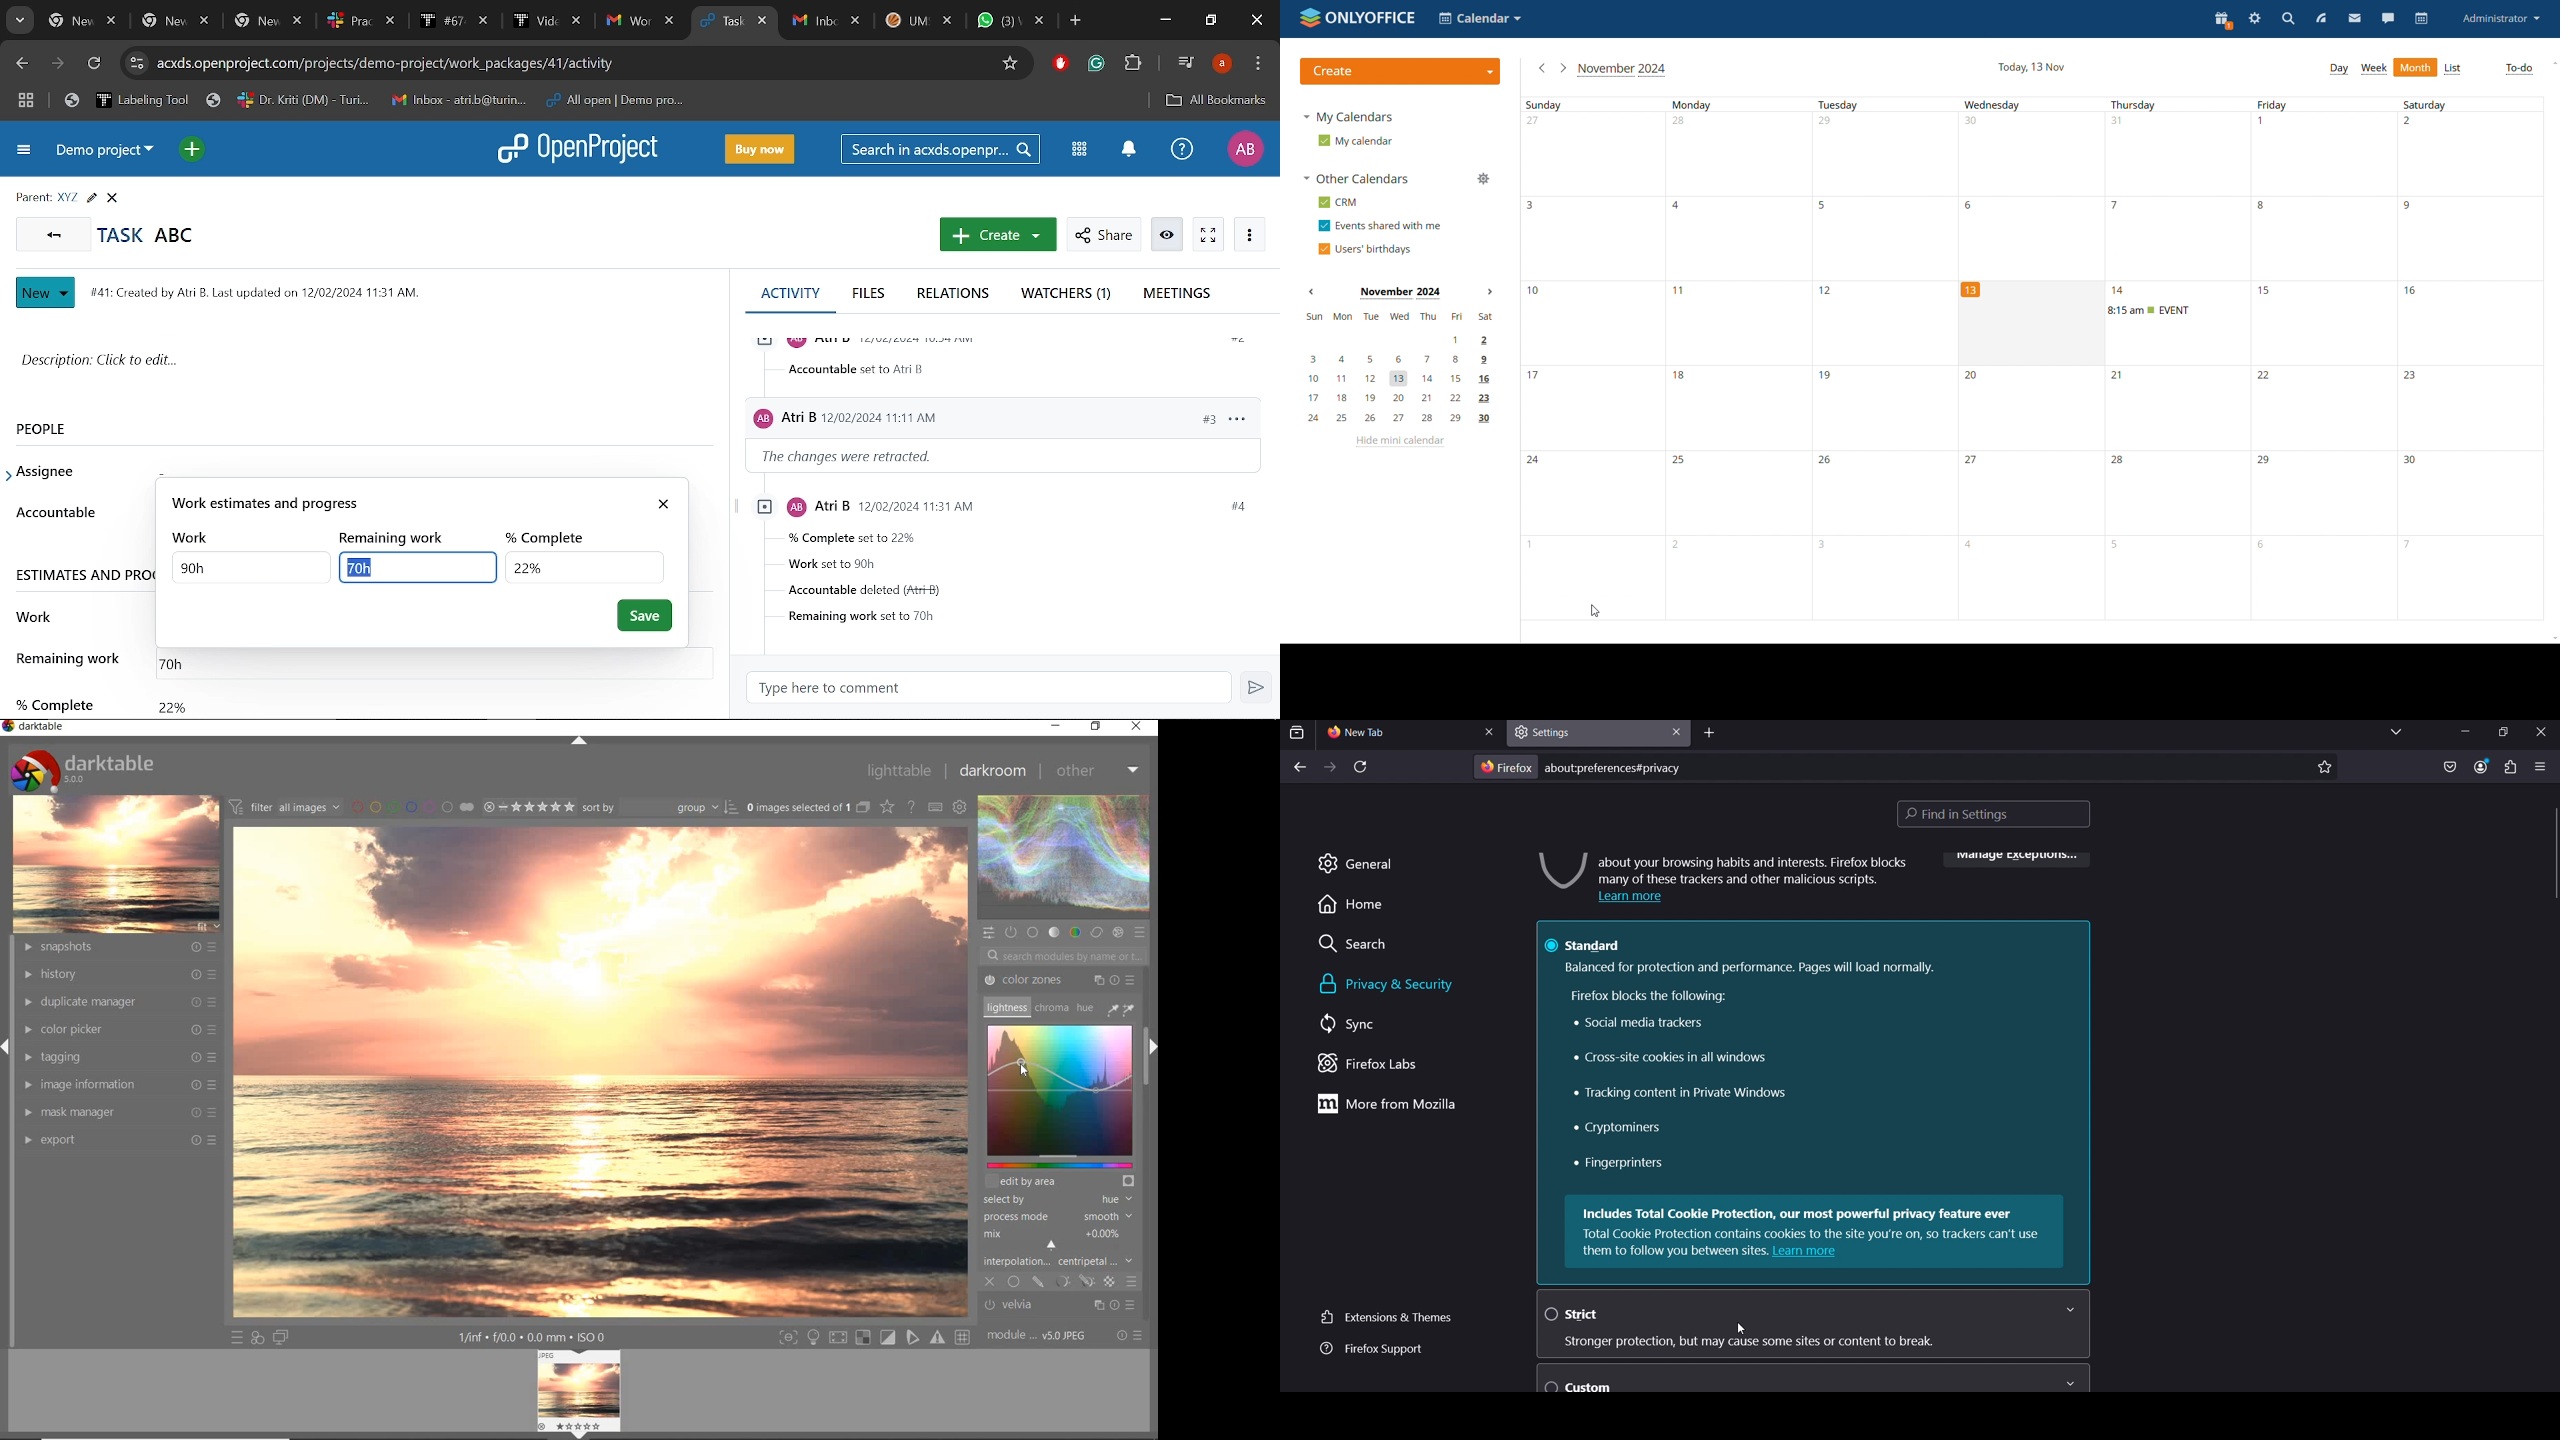 The image size is (2576, 1456). Describe the element at coordinates (1507, 767) in the screenshot. I see `firefox` at that location.